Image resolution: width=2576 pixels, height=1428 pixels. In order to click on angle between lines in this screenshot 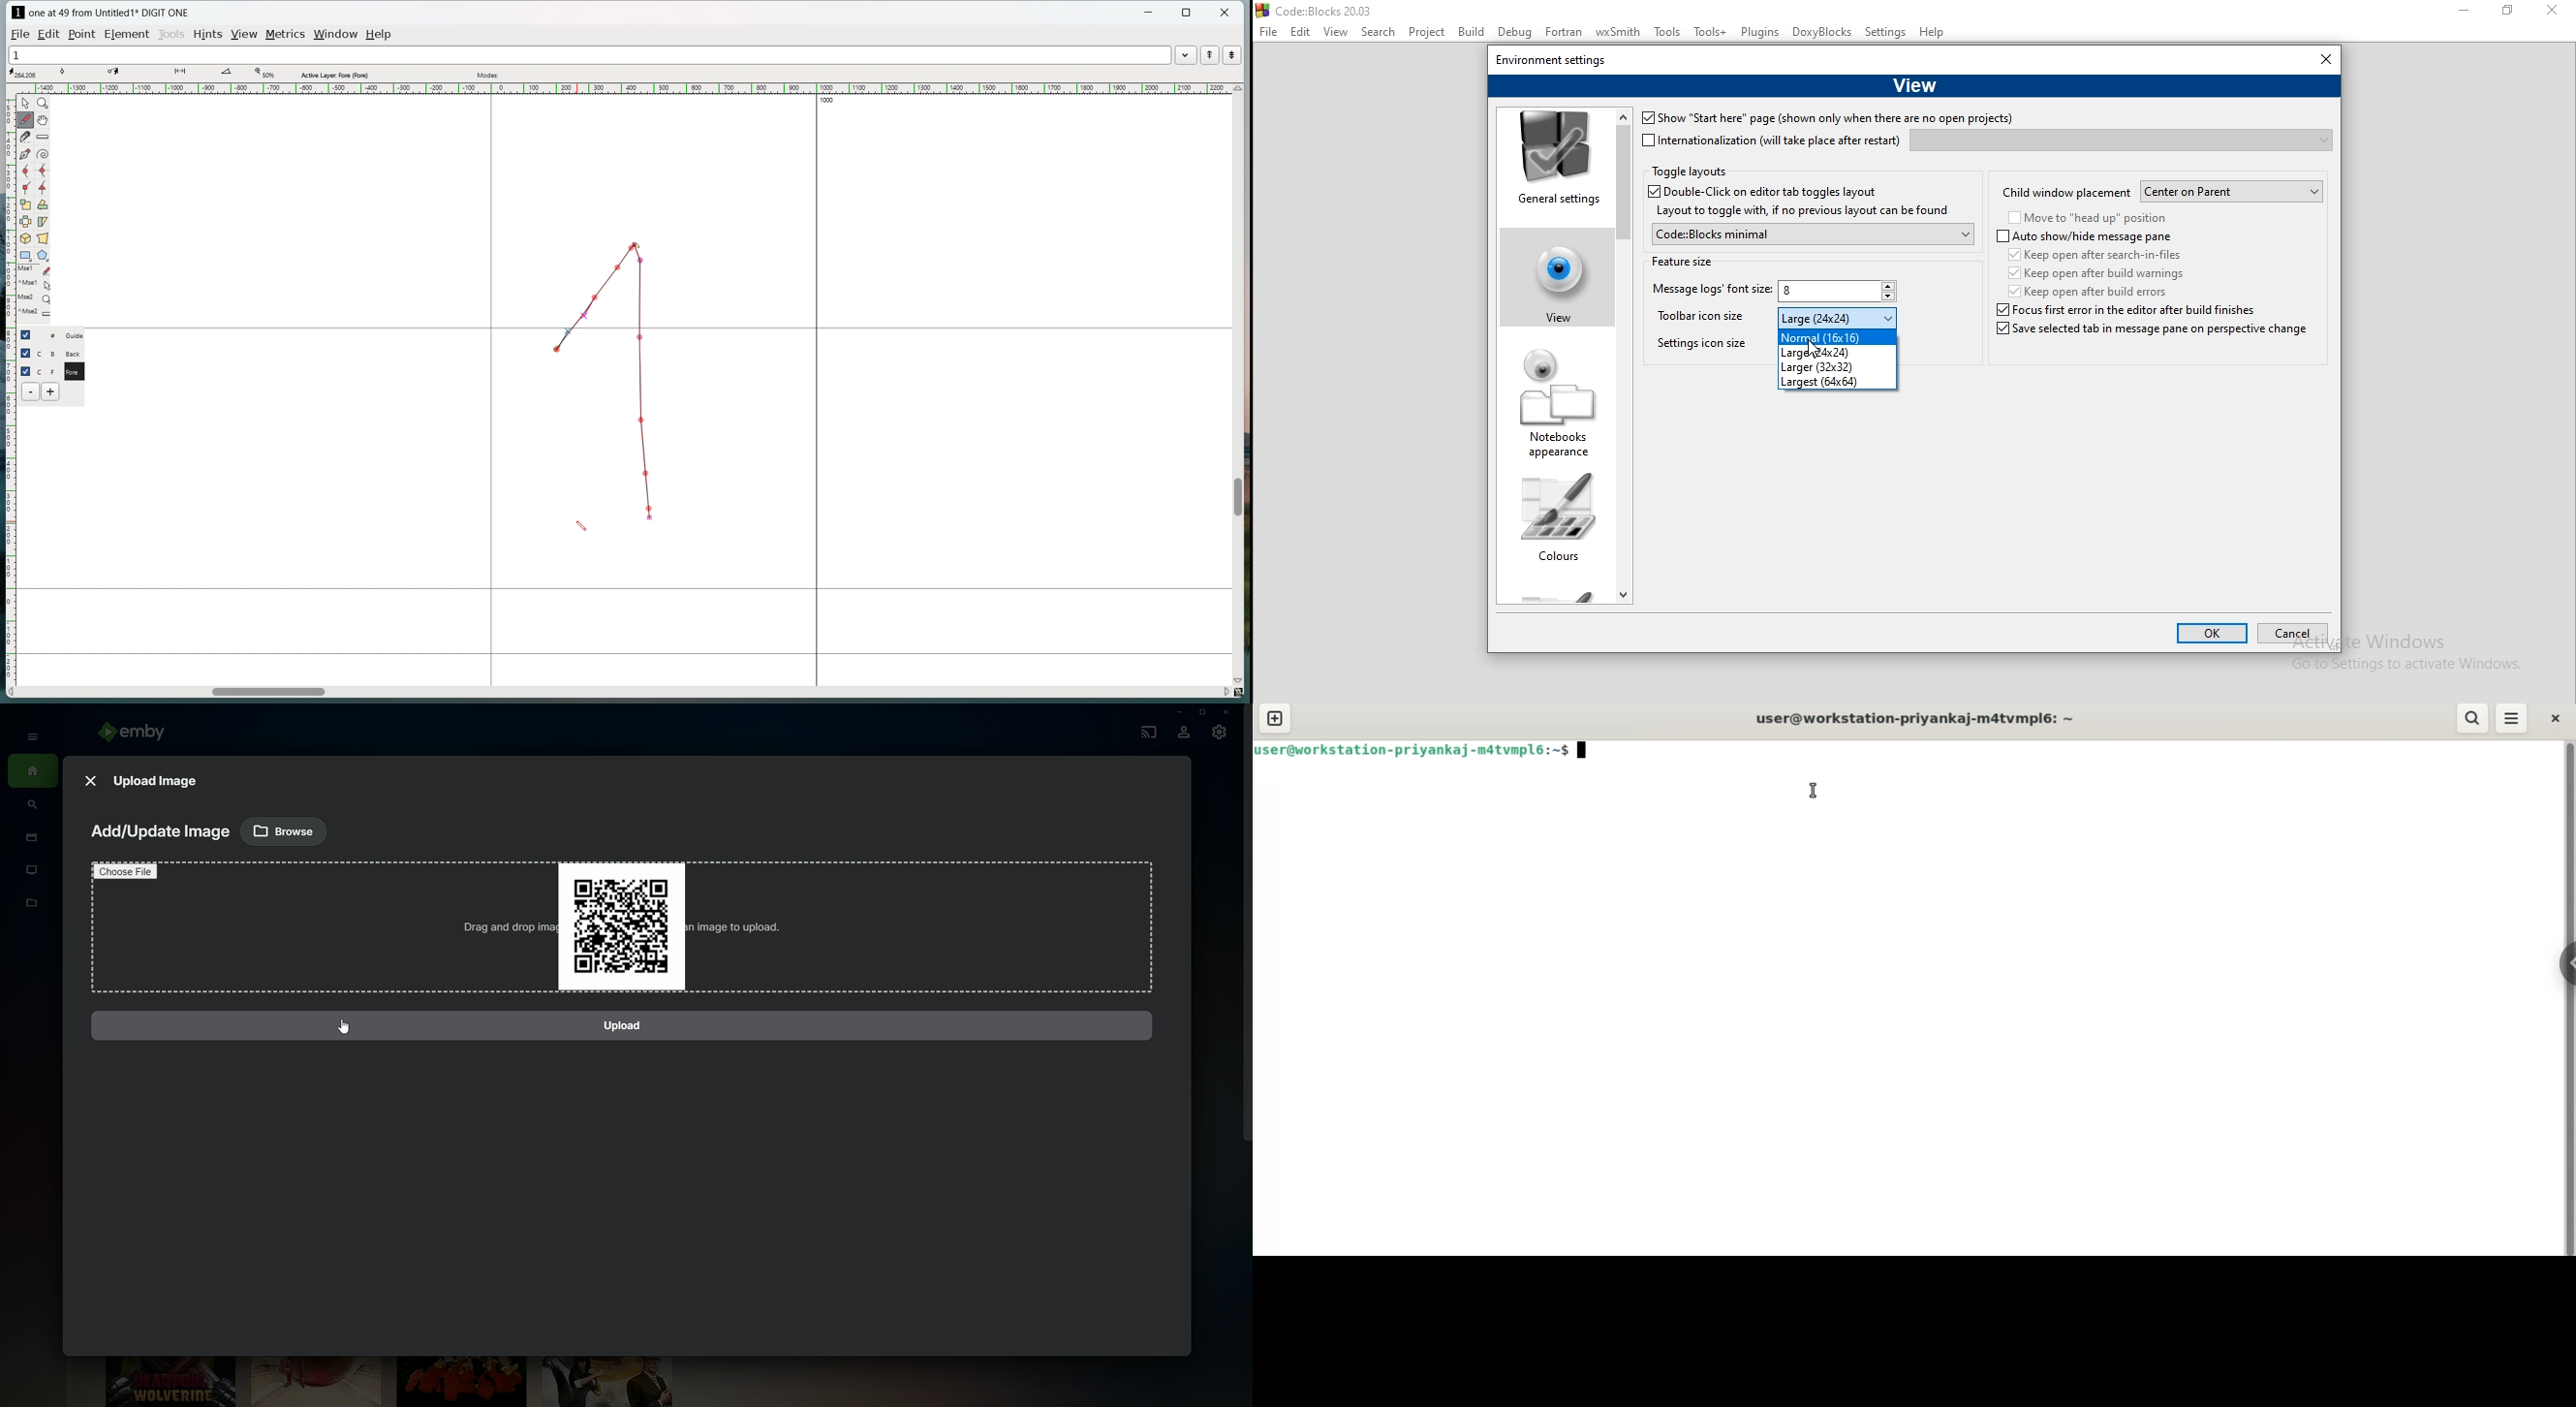, I will do `click(234, 74)`.